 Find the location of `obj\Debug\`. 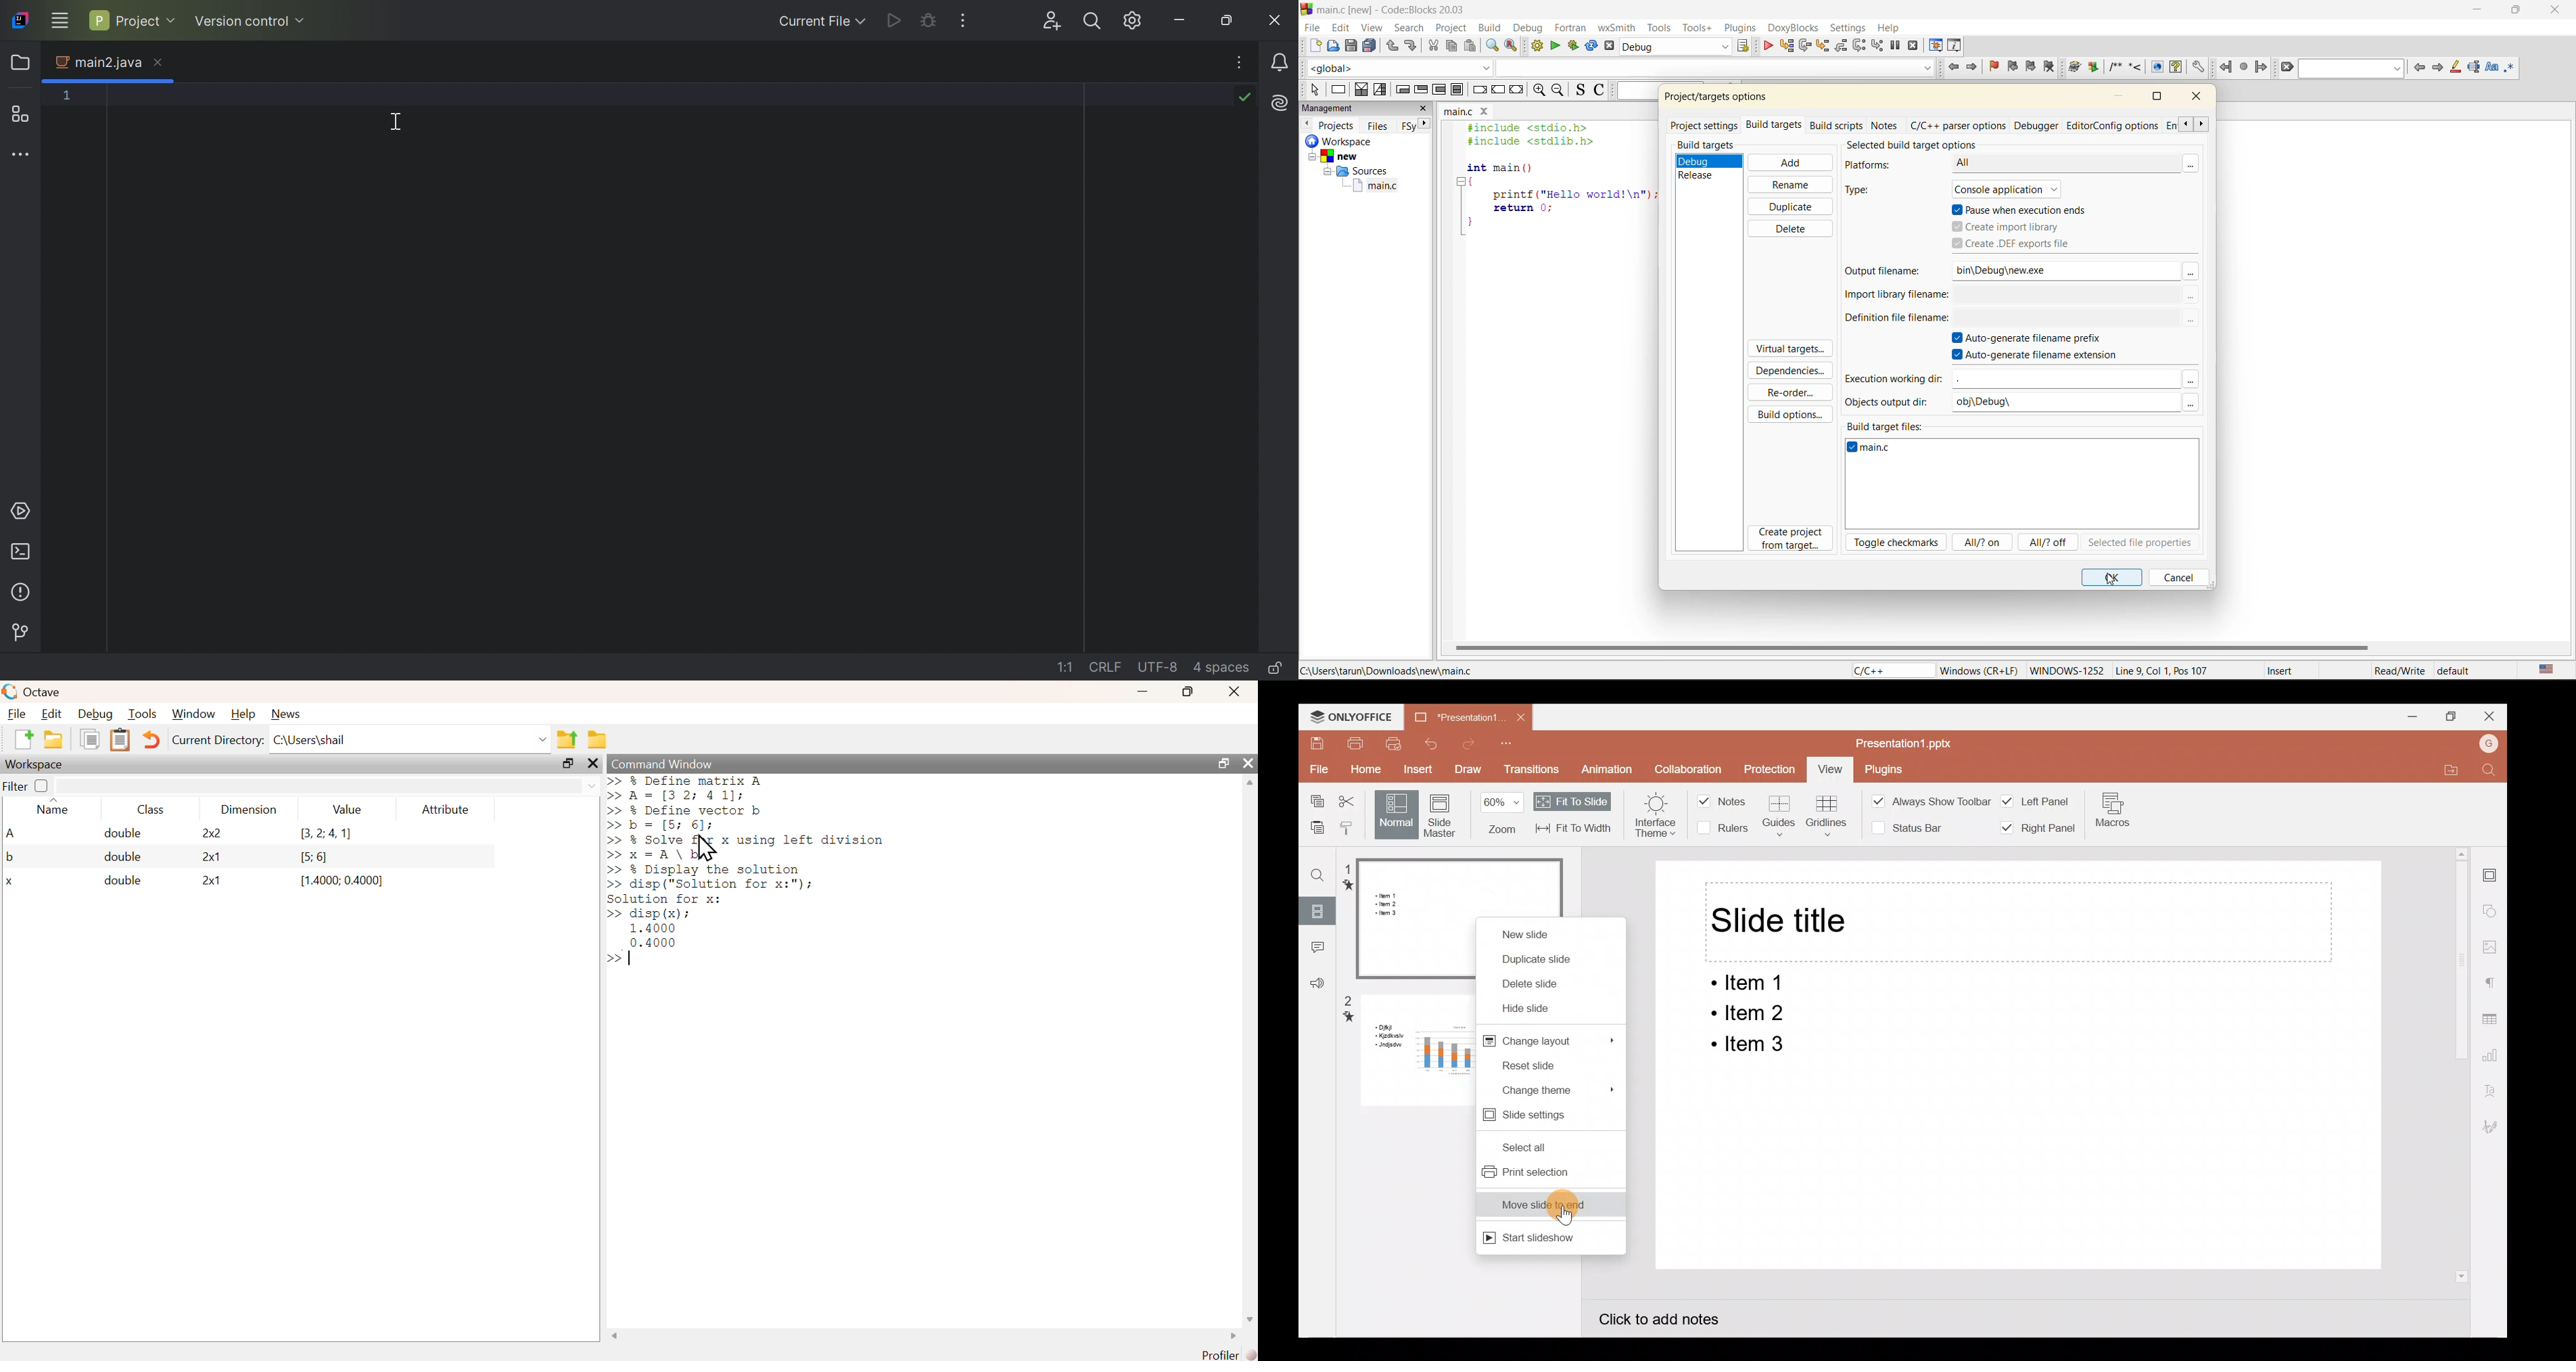

obj\Debug\ is located at coordinates (1991, 403).